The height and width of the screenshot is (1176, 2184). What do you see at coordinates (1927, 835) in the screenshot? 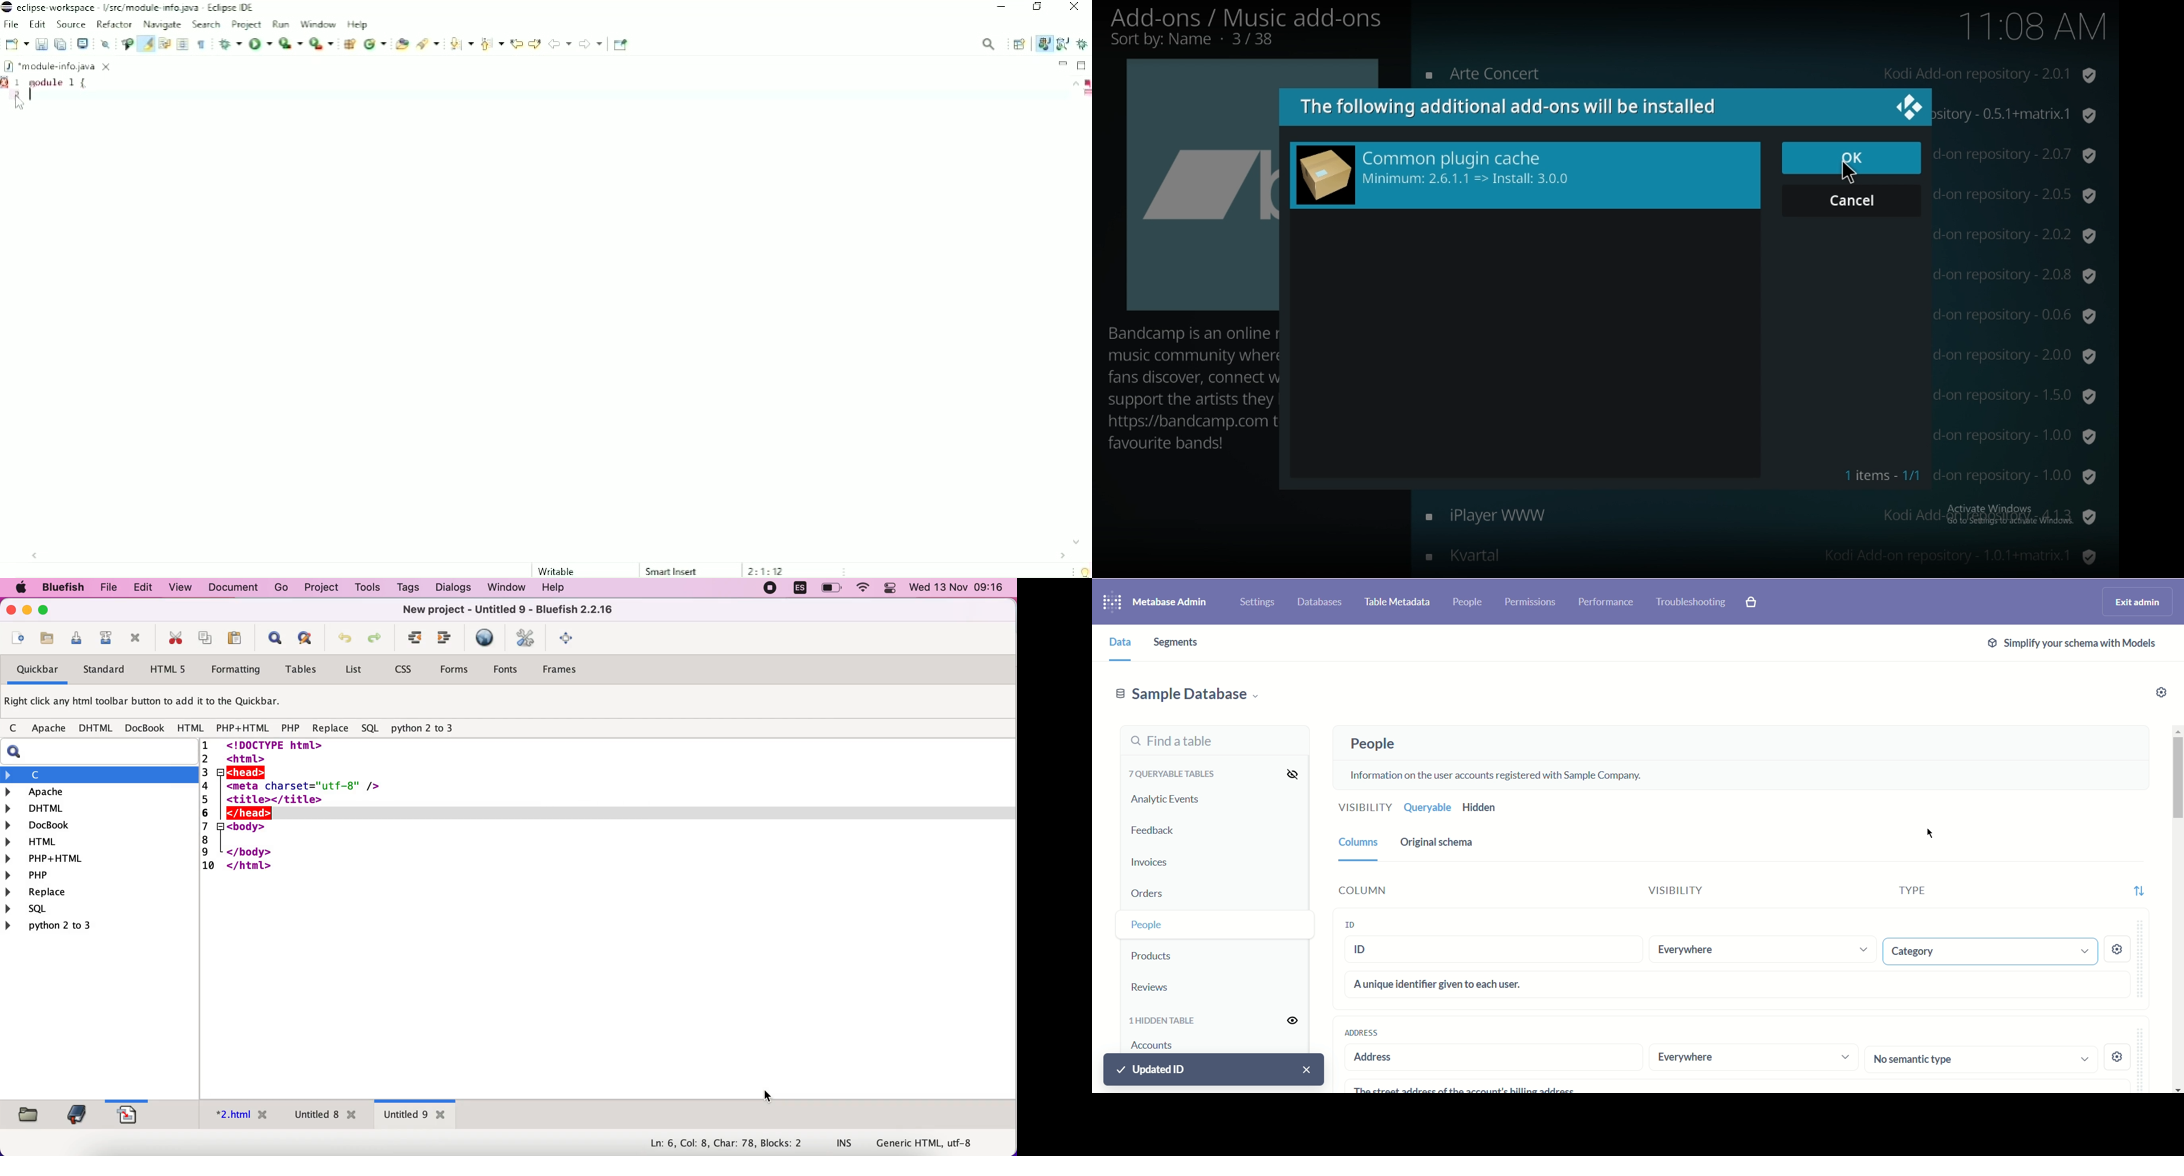
I see `cursor` at bounding box center [1927, 835].